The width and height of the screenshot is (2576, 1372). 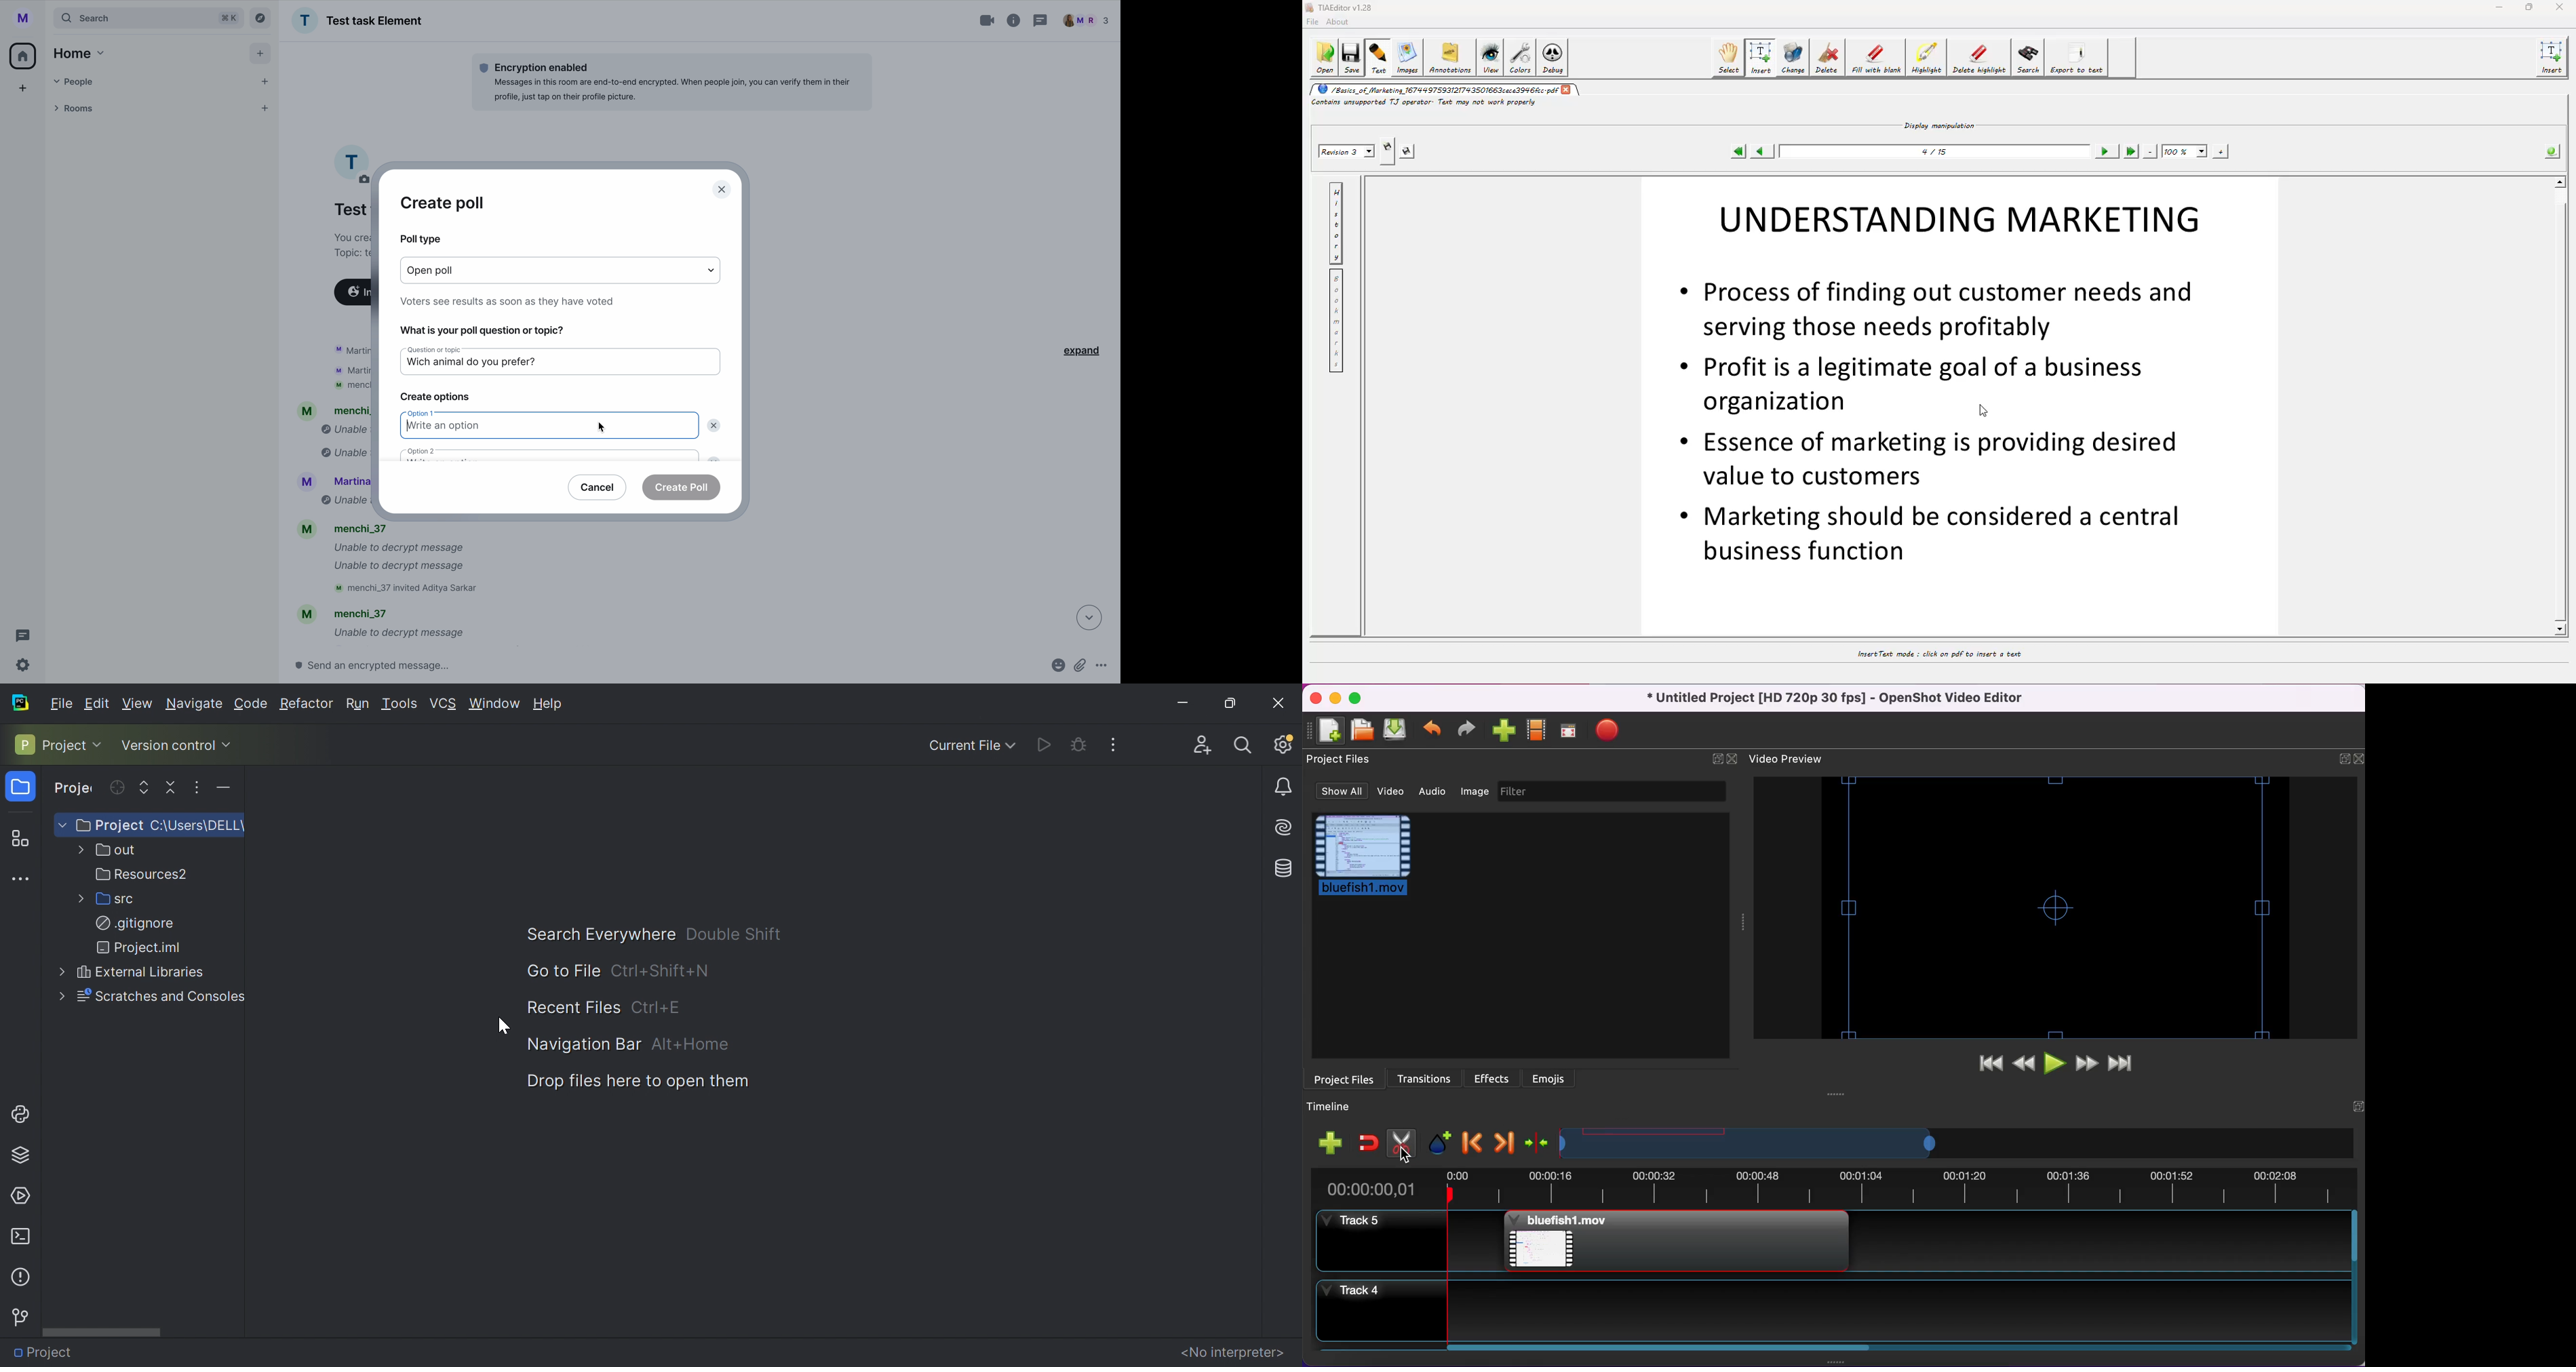 I want to click on people, so click(x=1086, y=21).